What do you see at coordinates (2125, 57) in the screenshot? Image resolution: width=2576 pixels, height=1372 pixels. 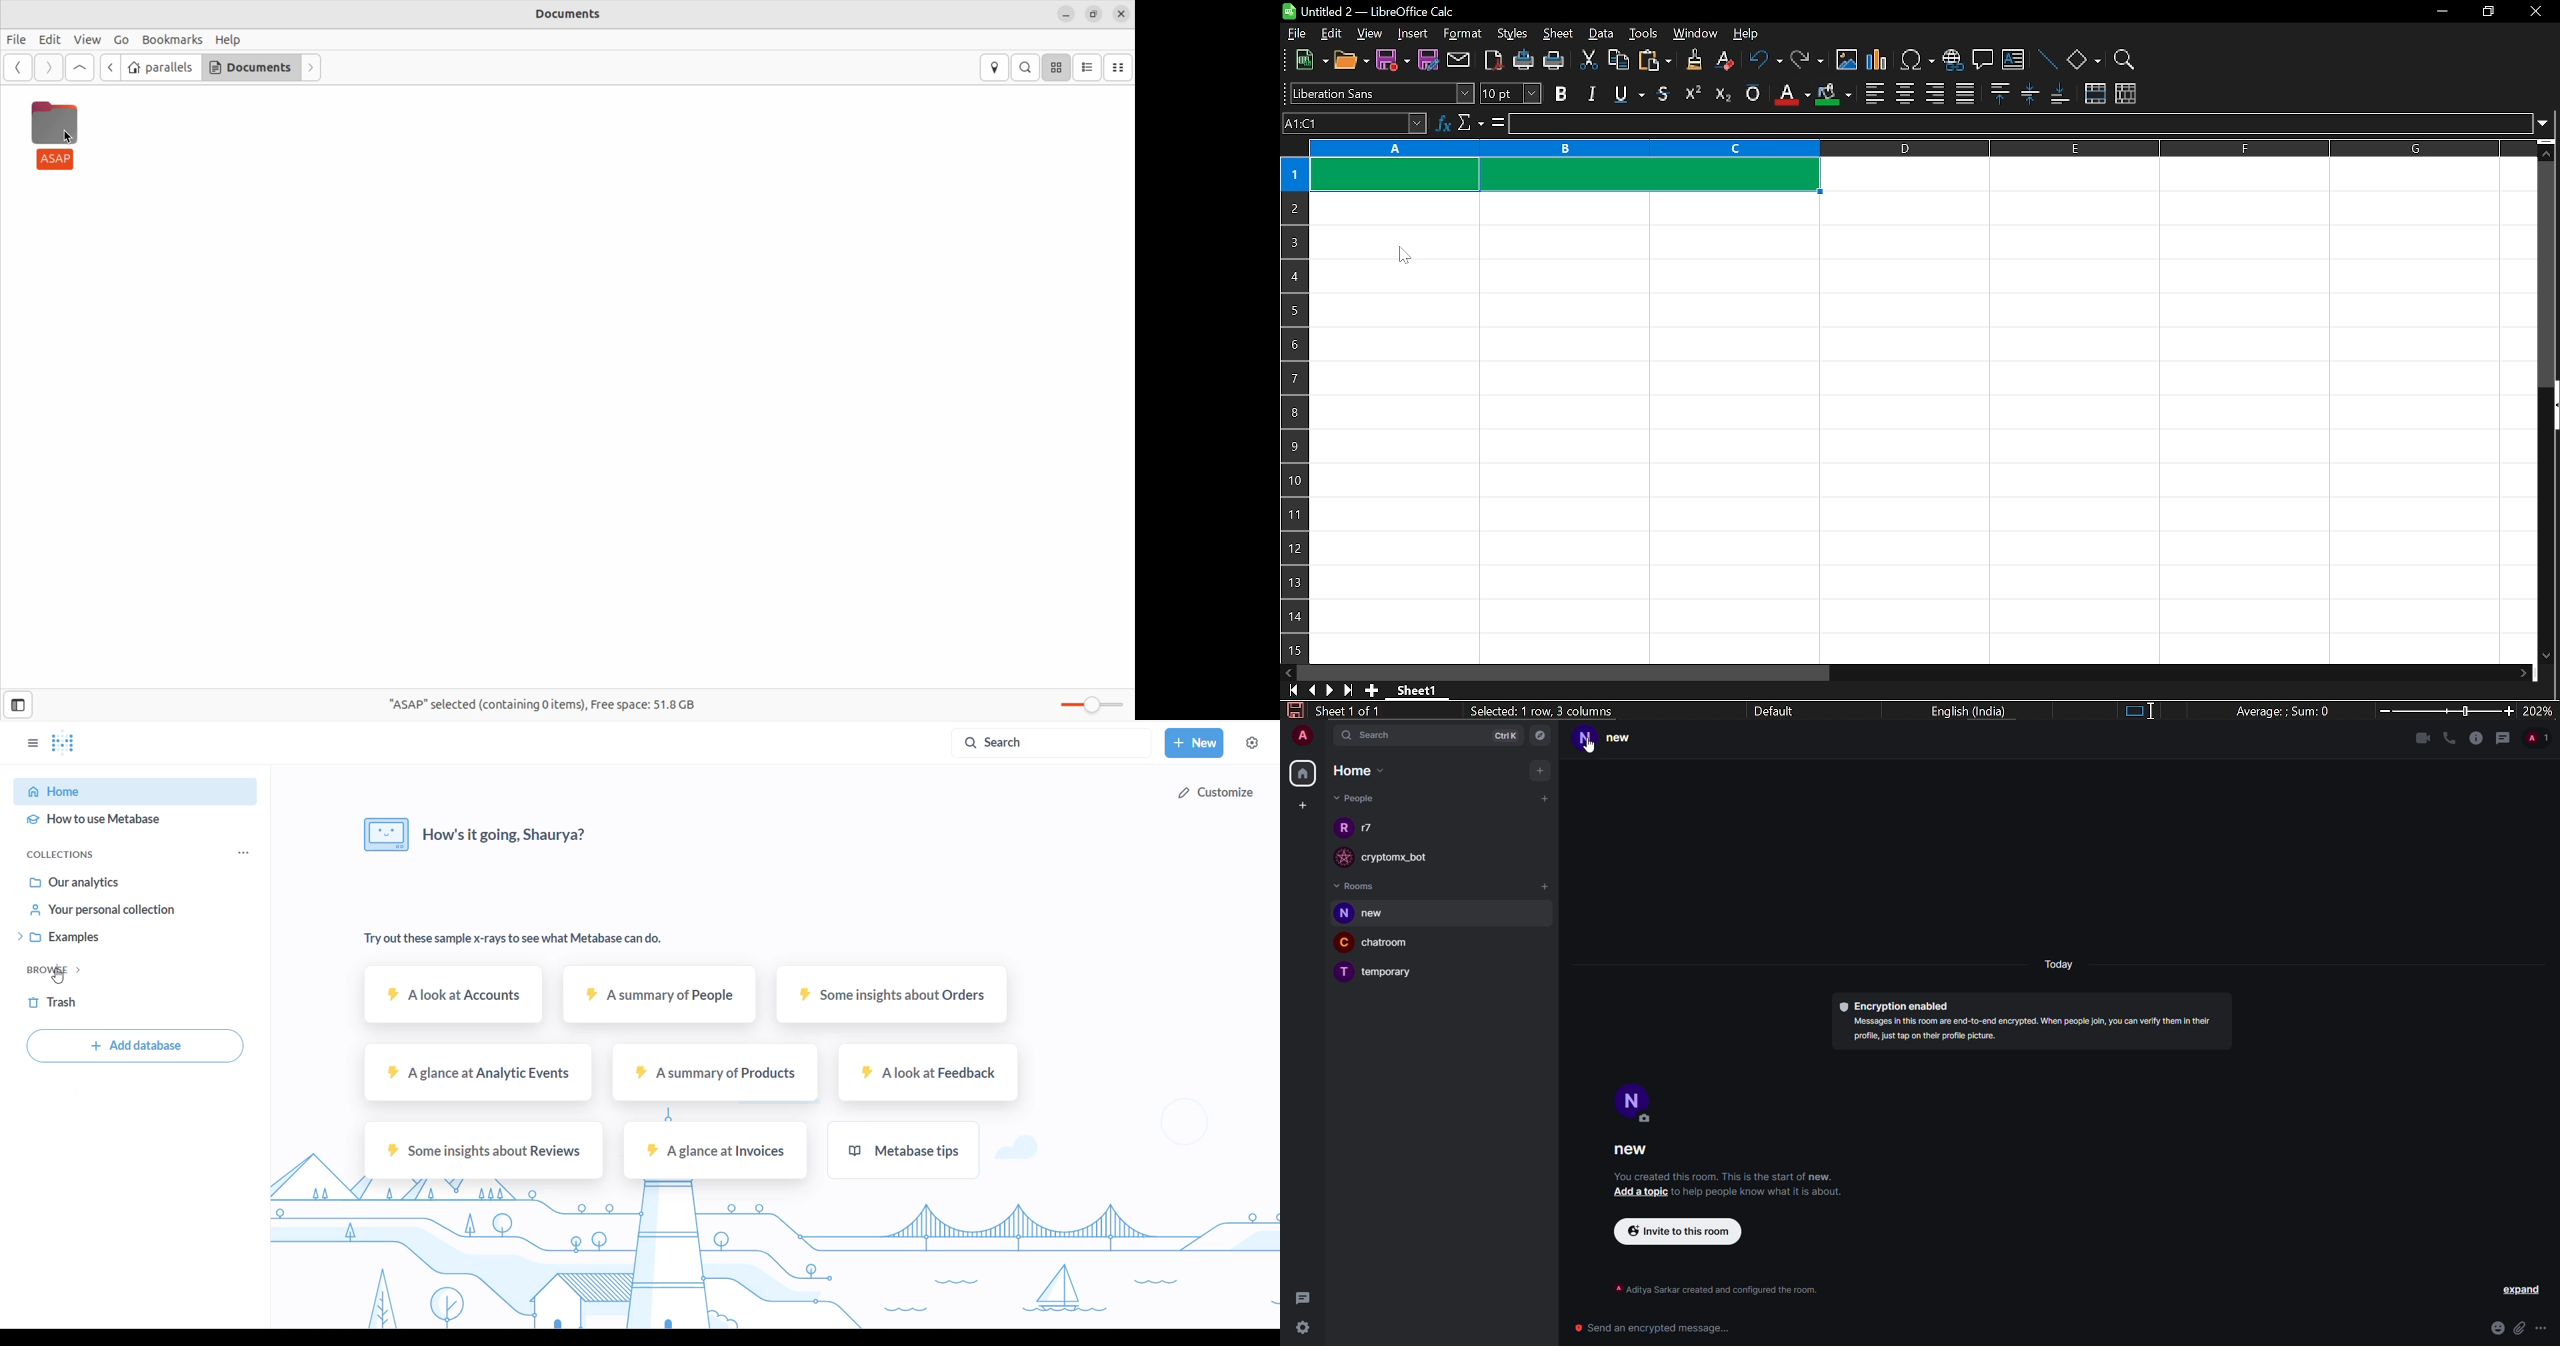 I see `zoom` at bounding box center [2125, 57].